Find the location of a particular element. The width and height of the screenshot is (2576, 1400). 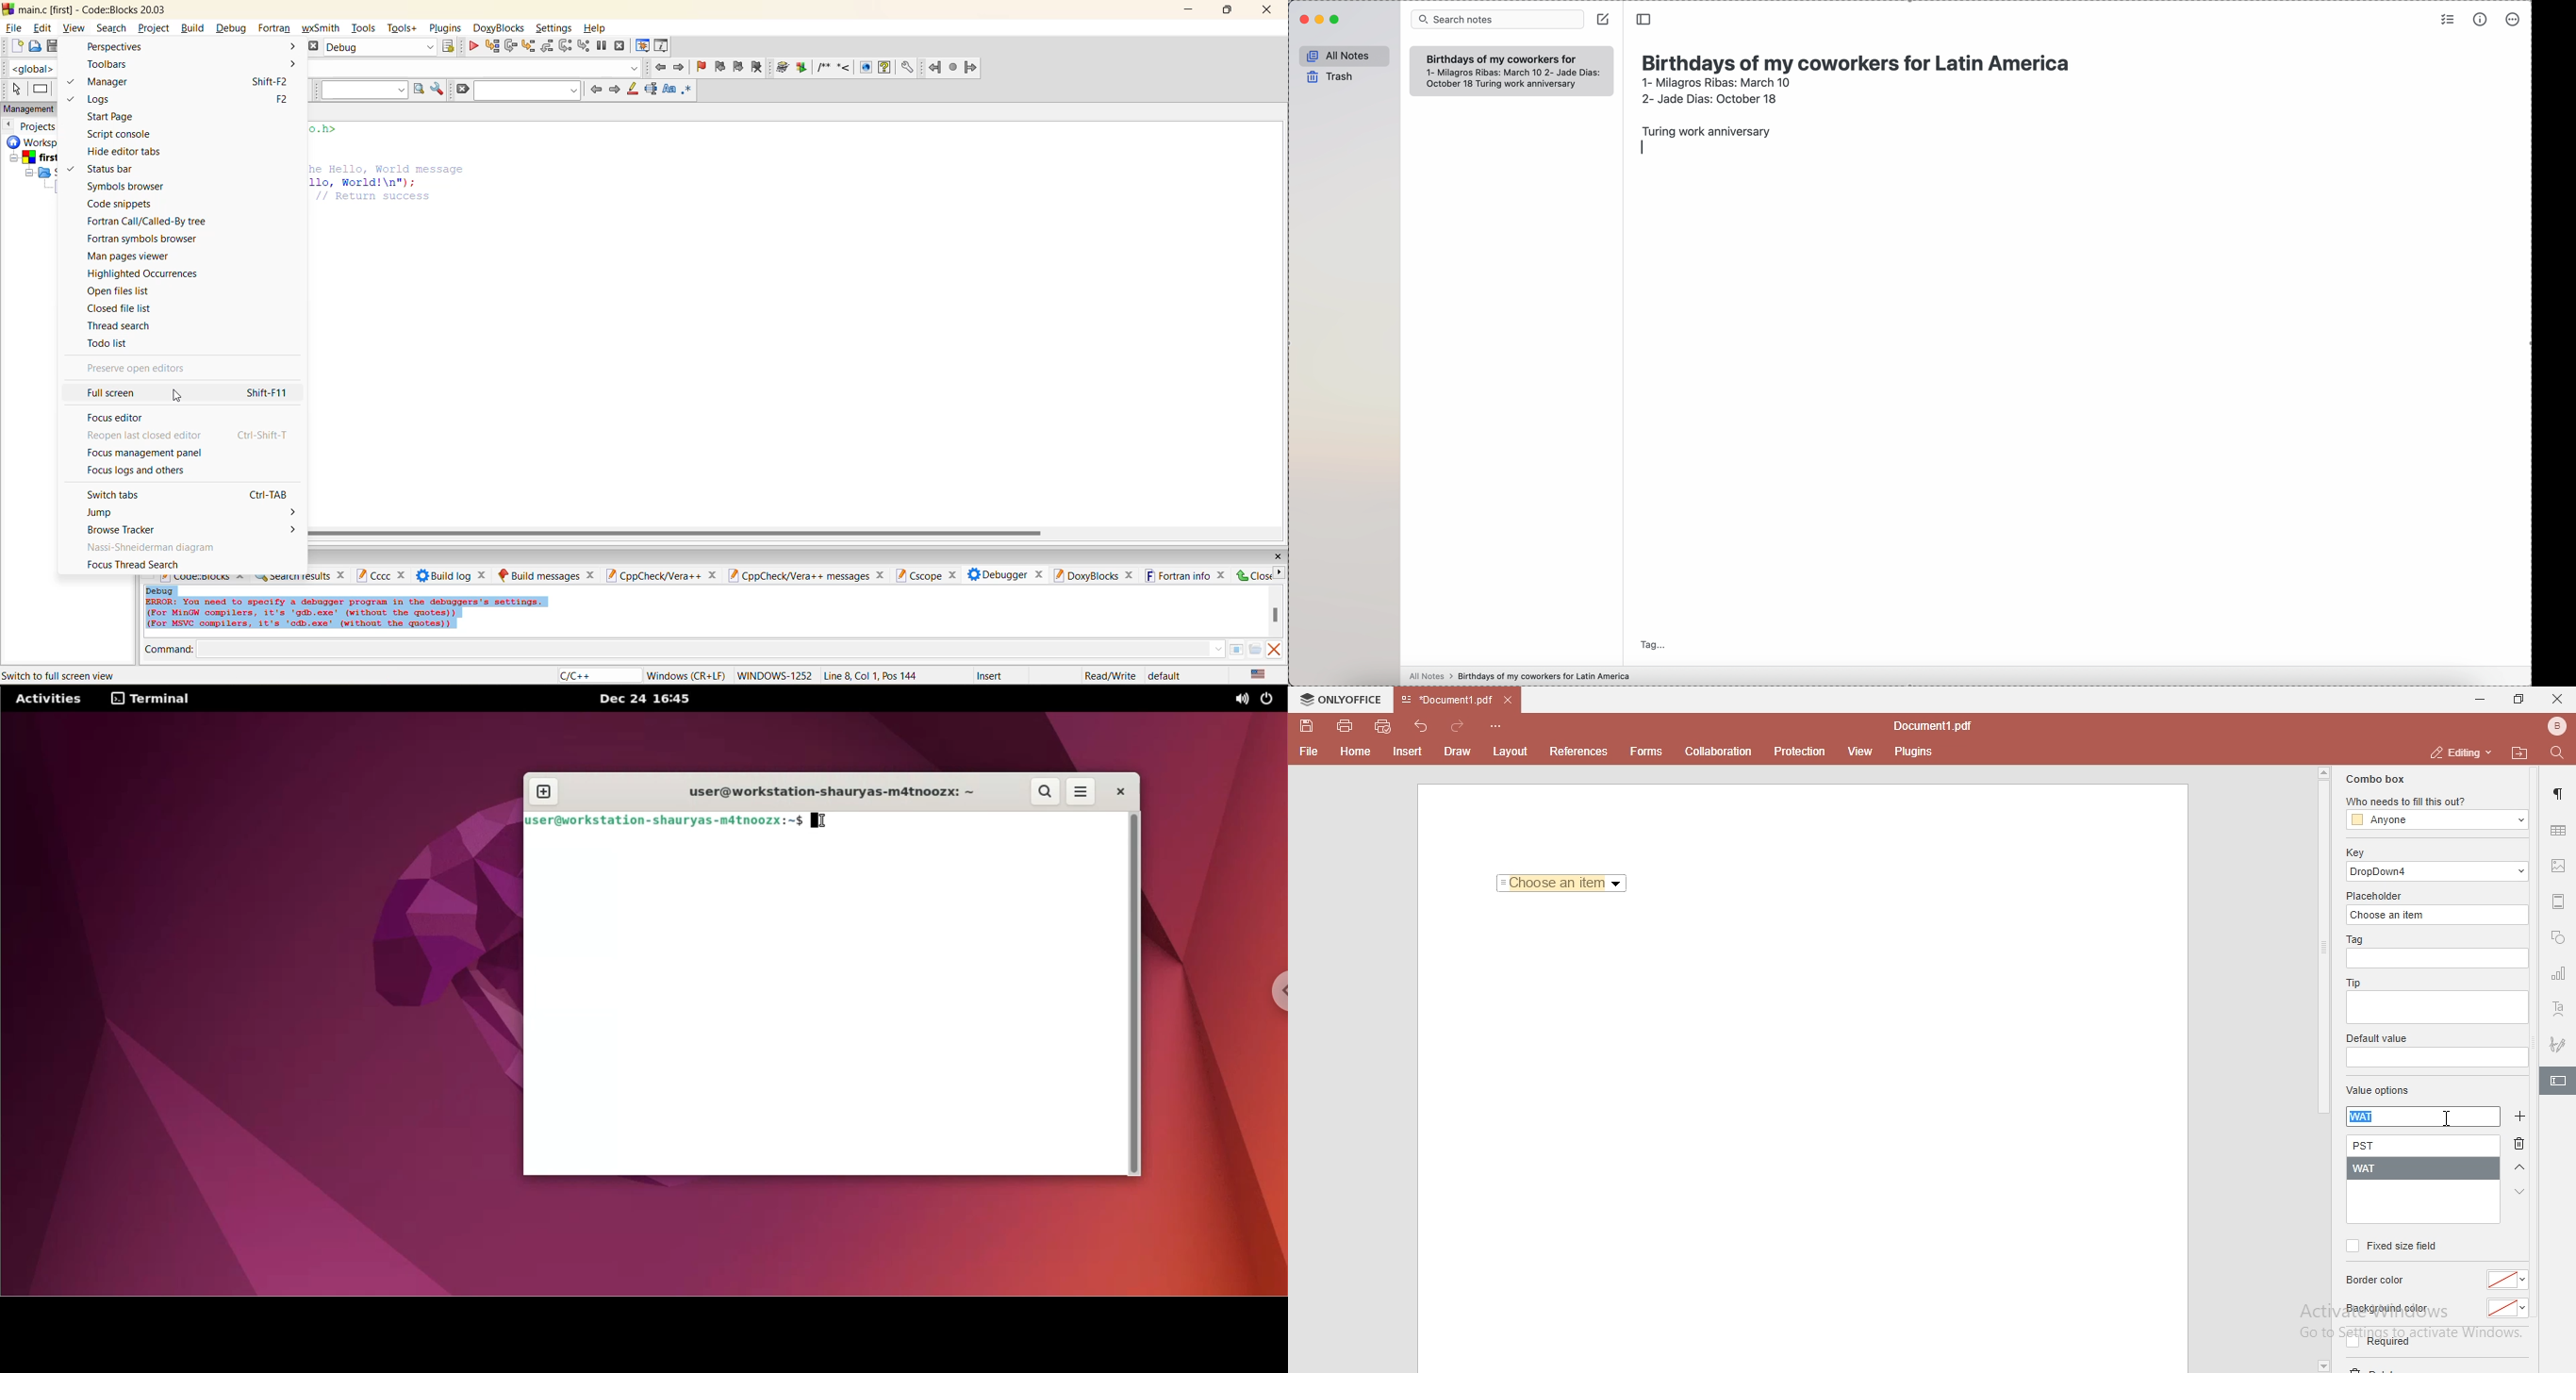

help is located at coordinates (598, 28).